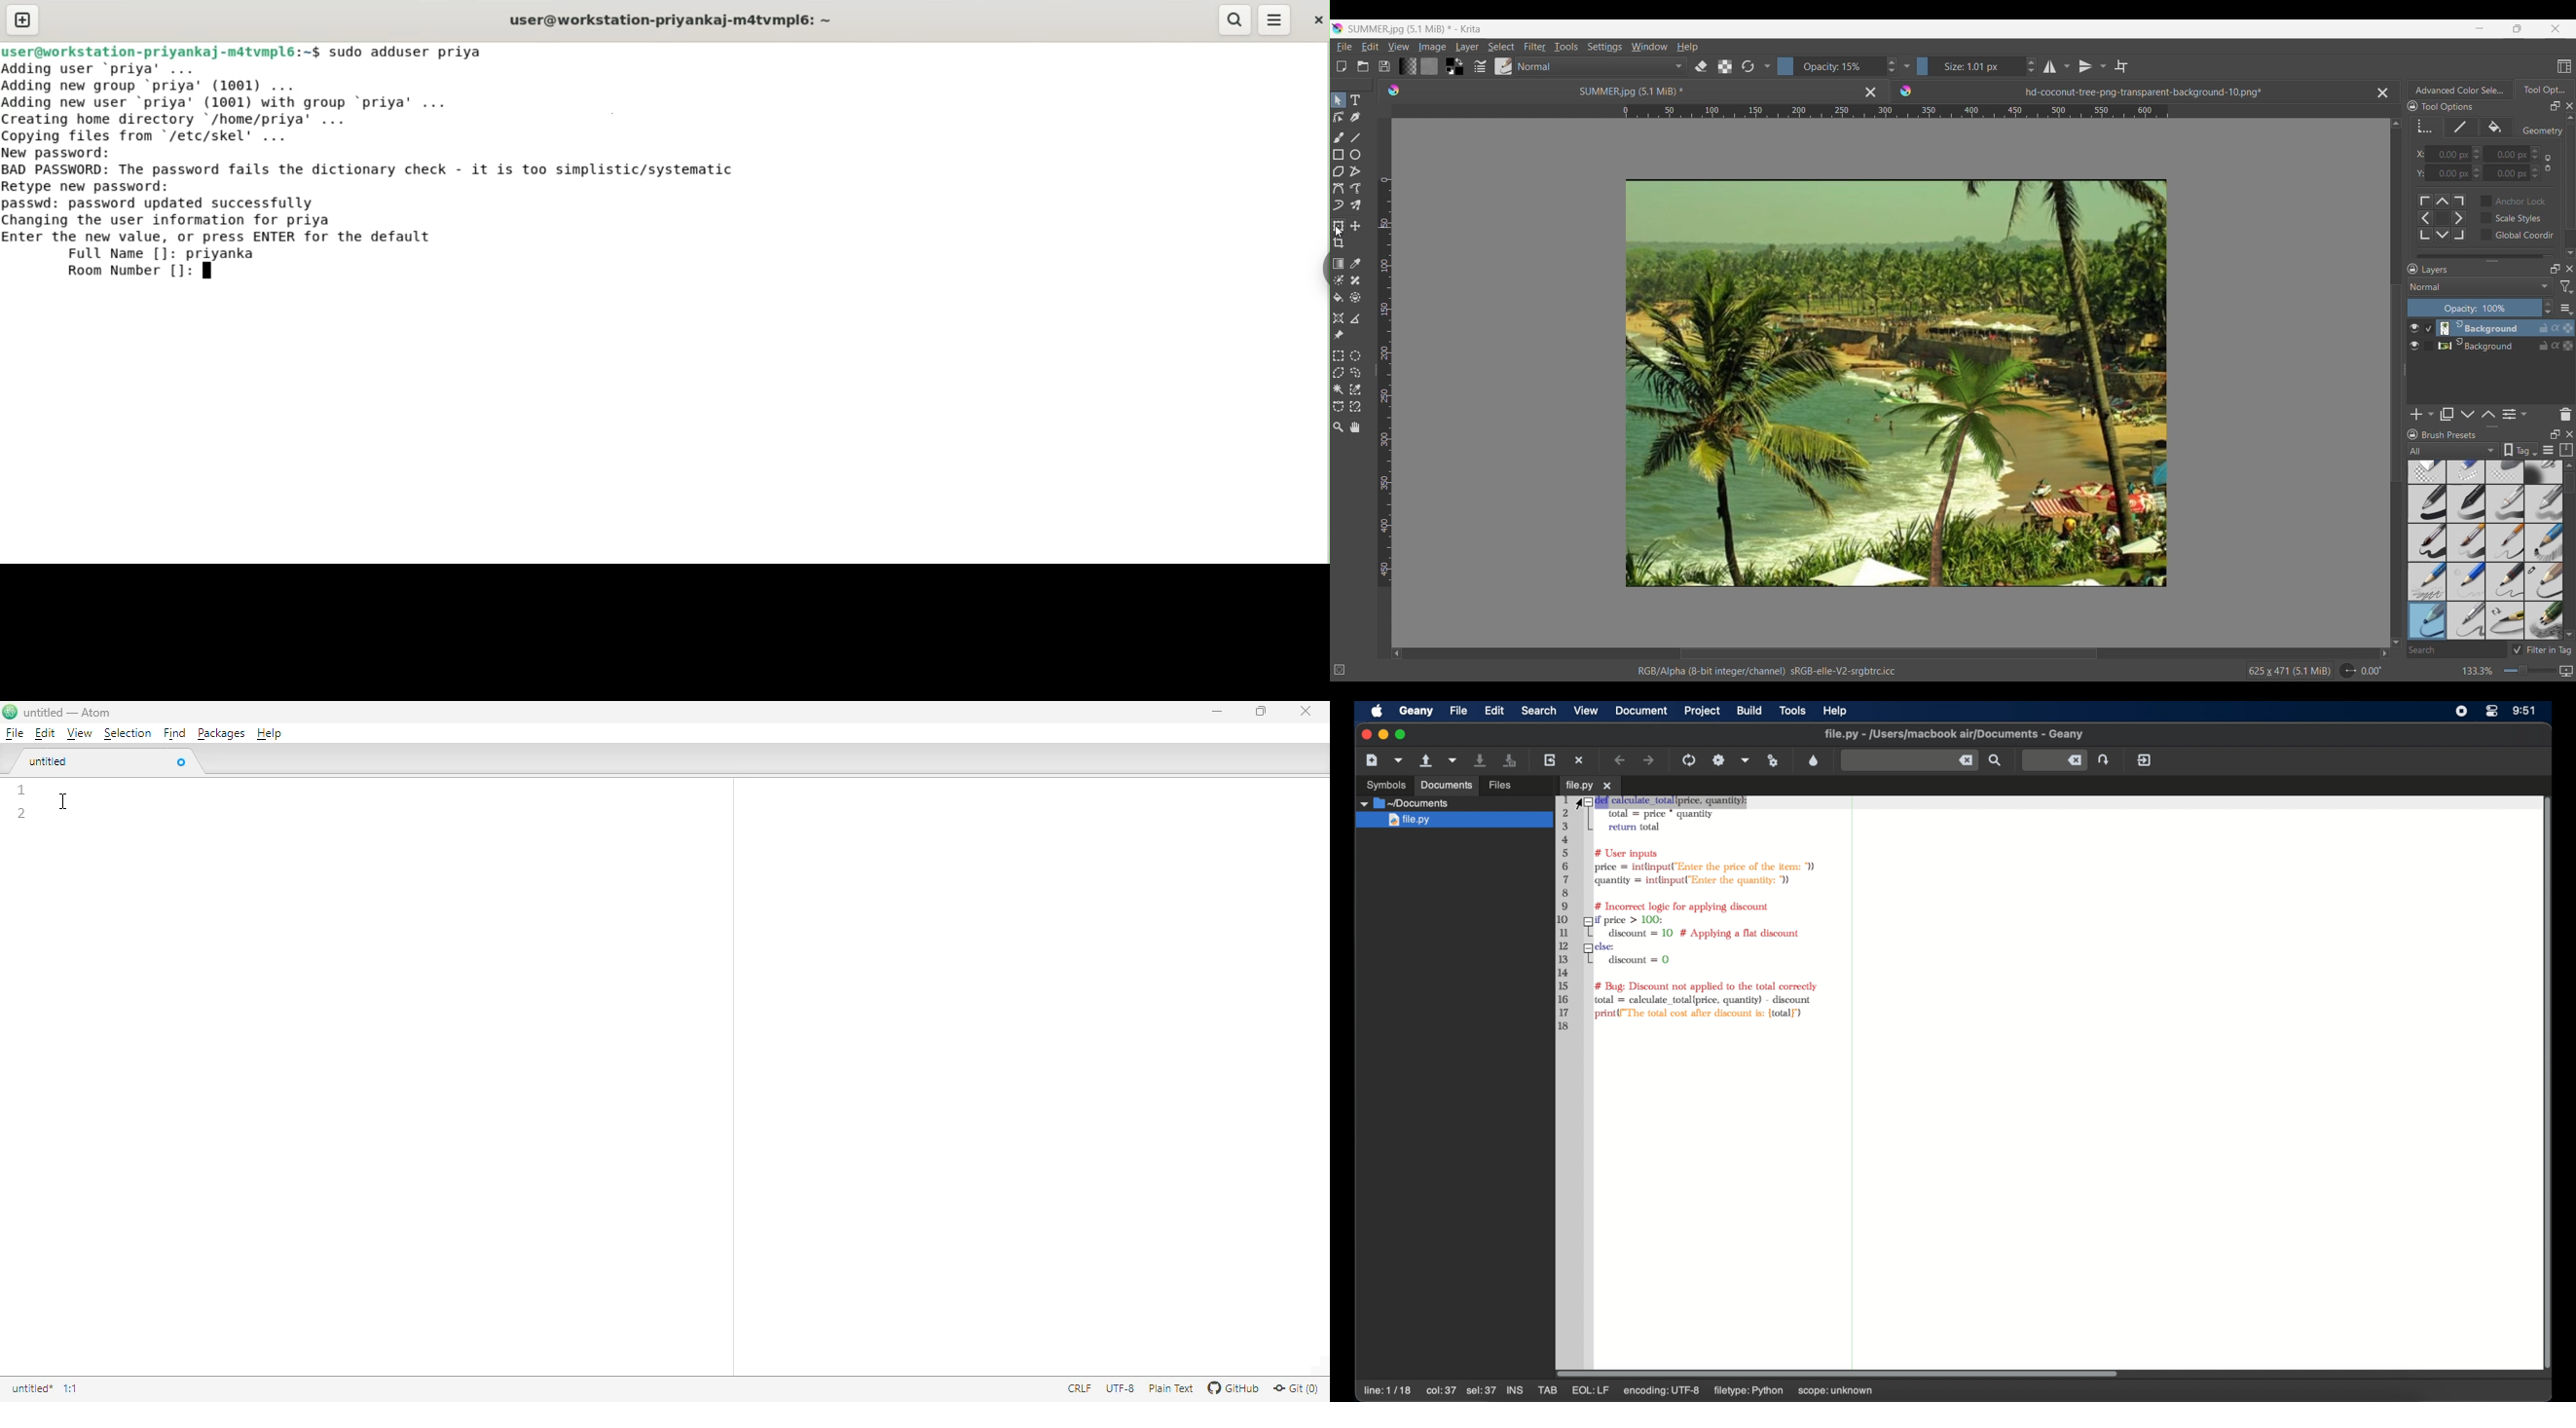 Image resolution: width=2576 pixels, height=1428 pixels. Describe the element at coordinates (1338, 154) in the screenshot. I see `Rectangle tool` at that location.